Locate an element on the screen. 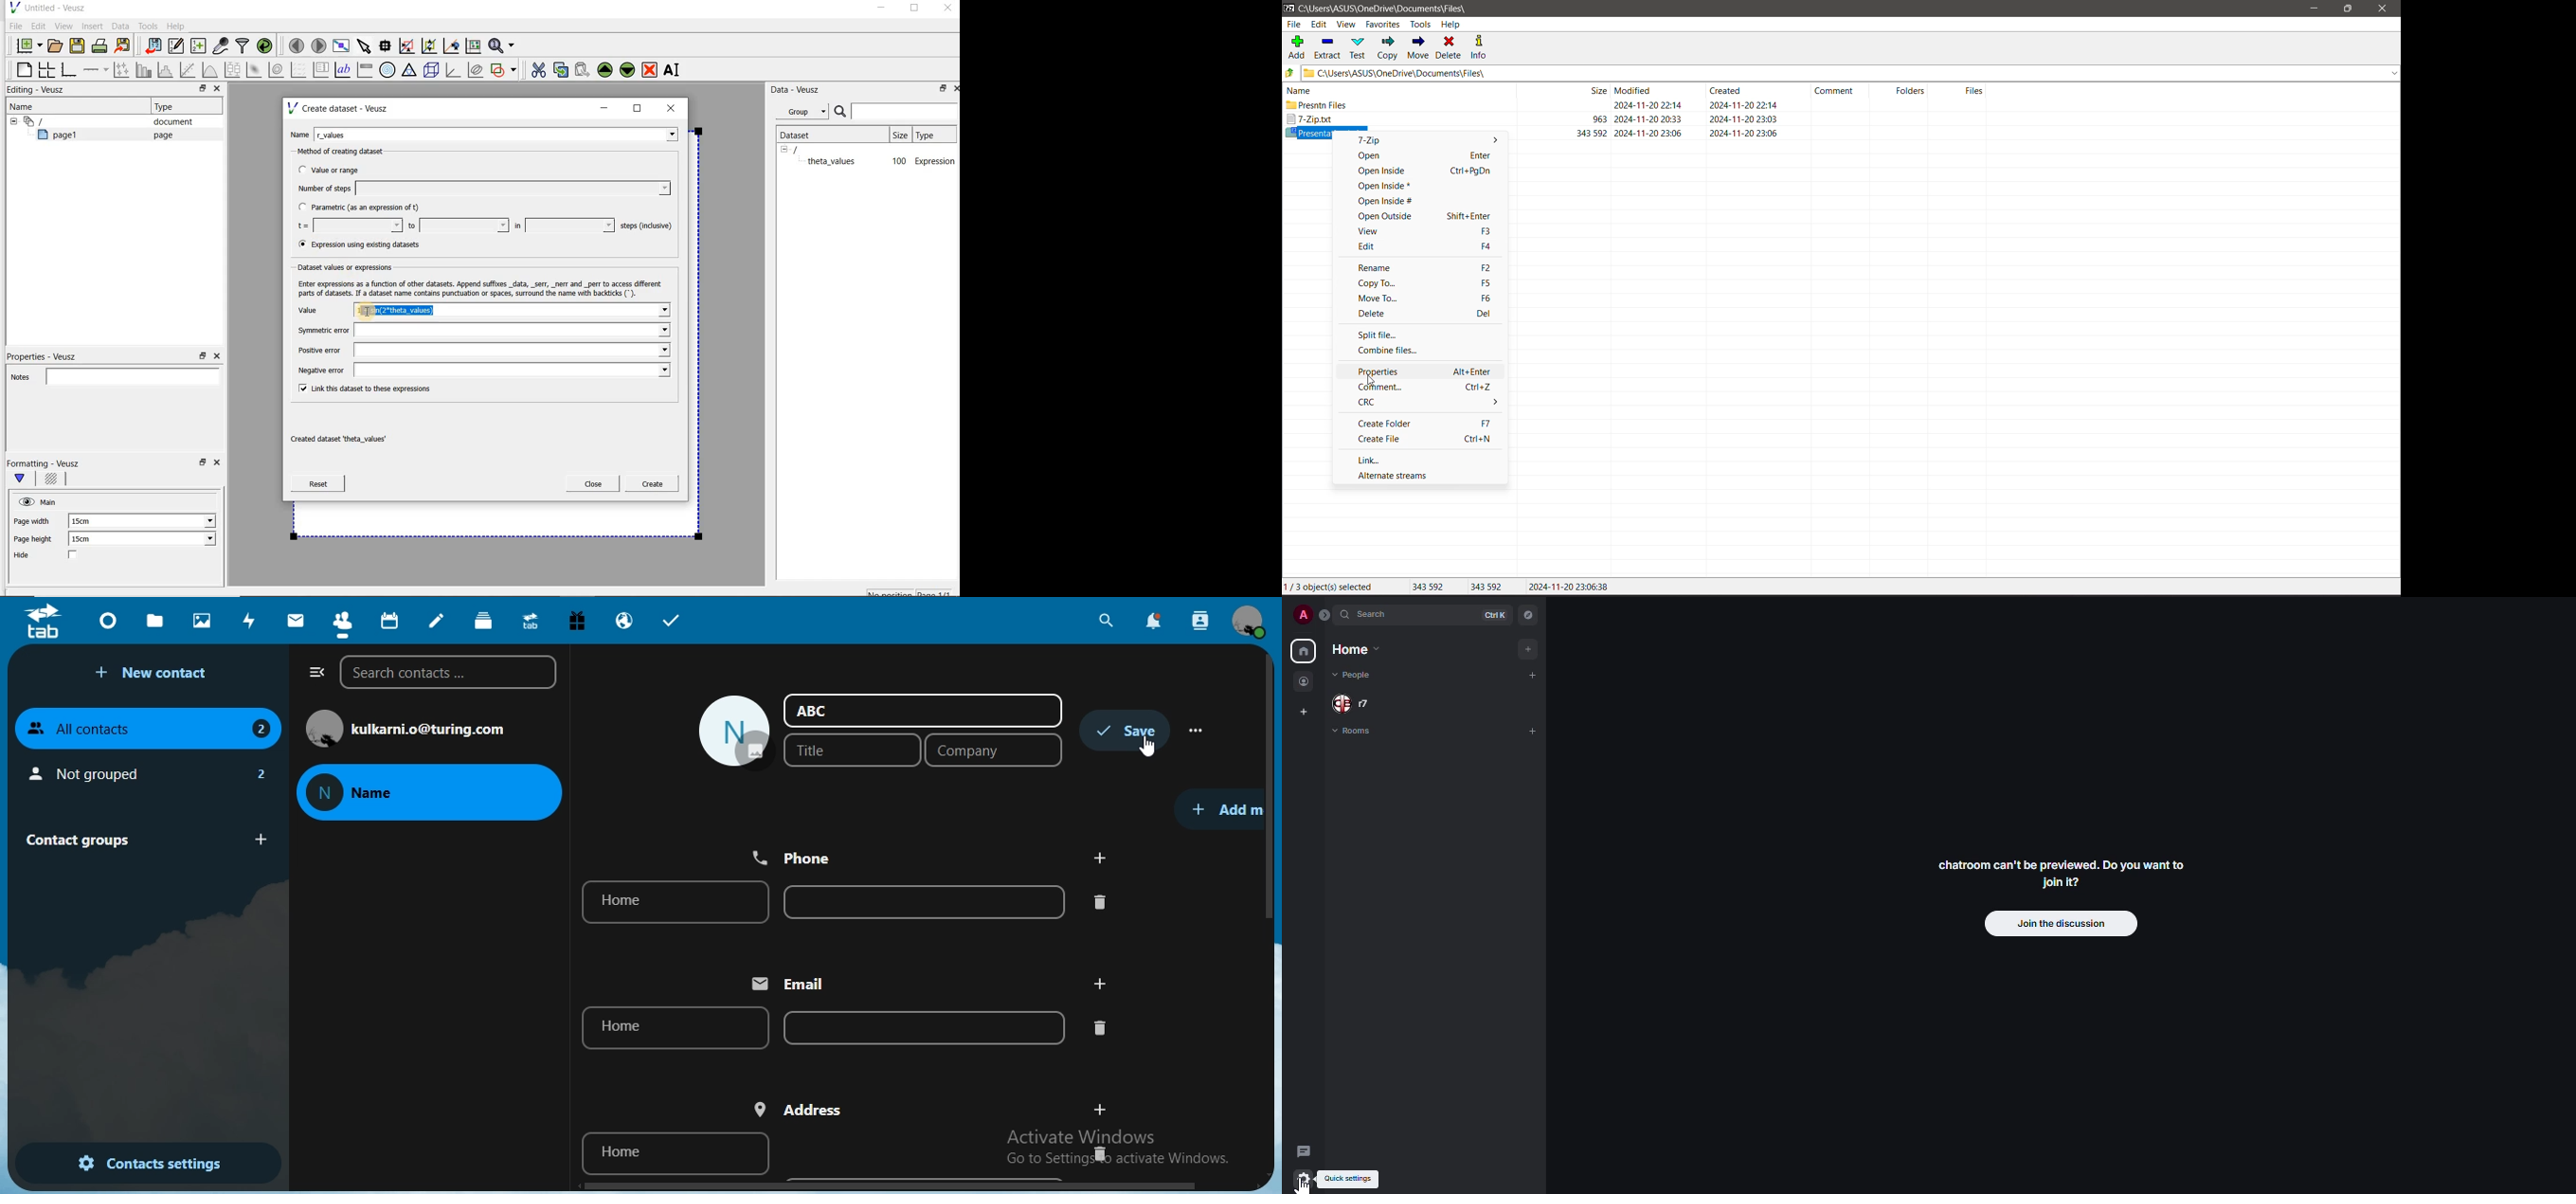  plot covariance ellipses is located at coordinates (476, 70).